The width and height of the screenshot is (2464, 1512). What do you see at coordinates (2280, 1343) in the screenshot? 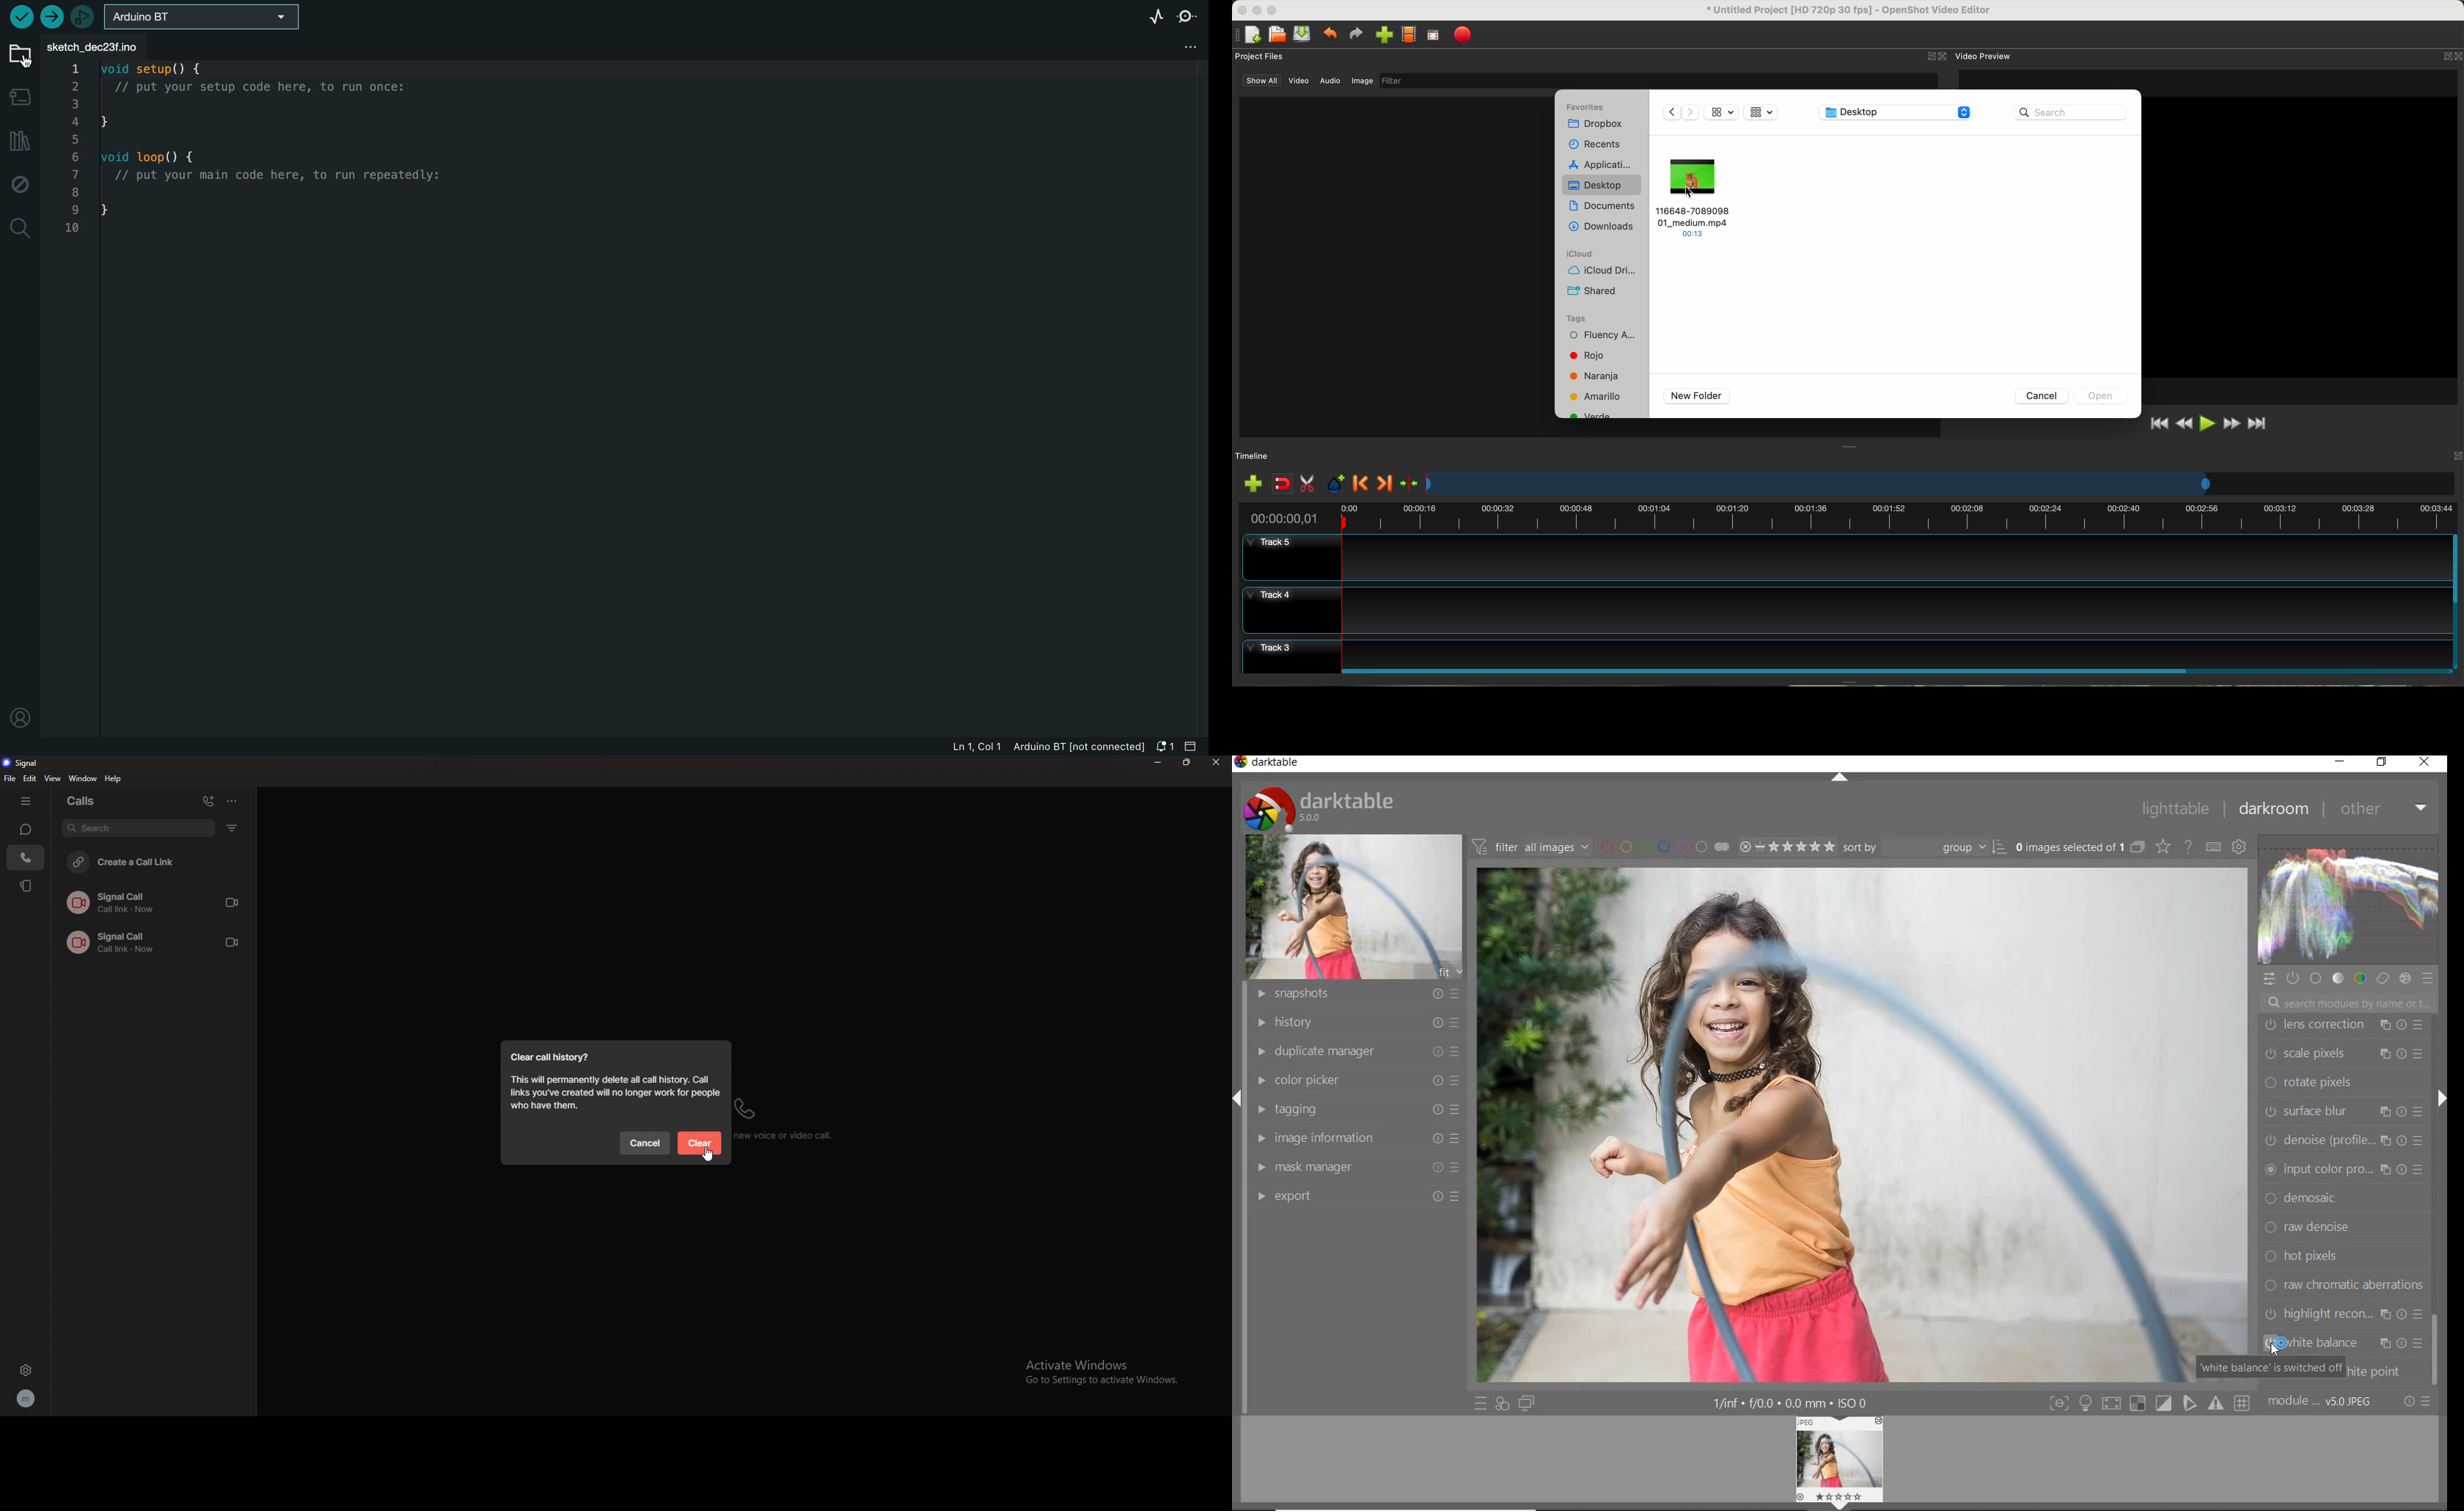
I see `CURSOR` at bounding box center [2280, 1343].